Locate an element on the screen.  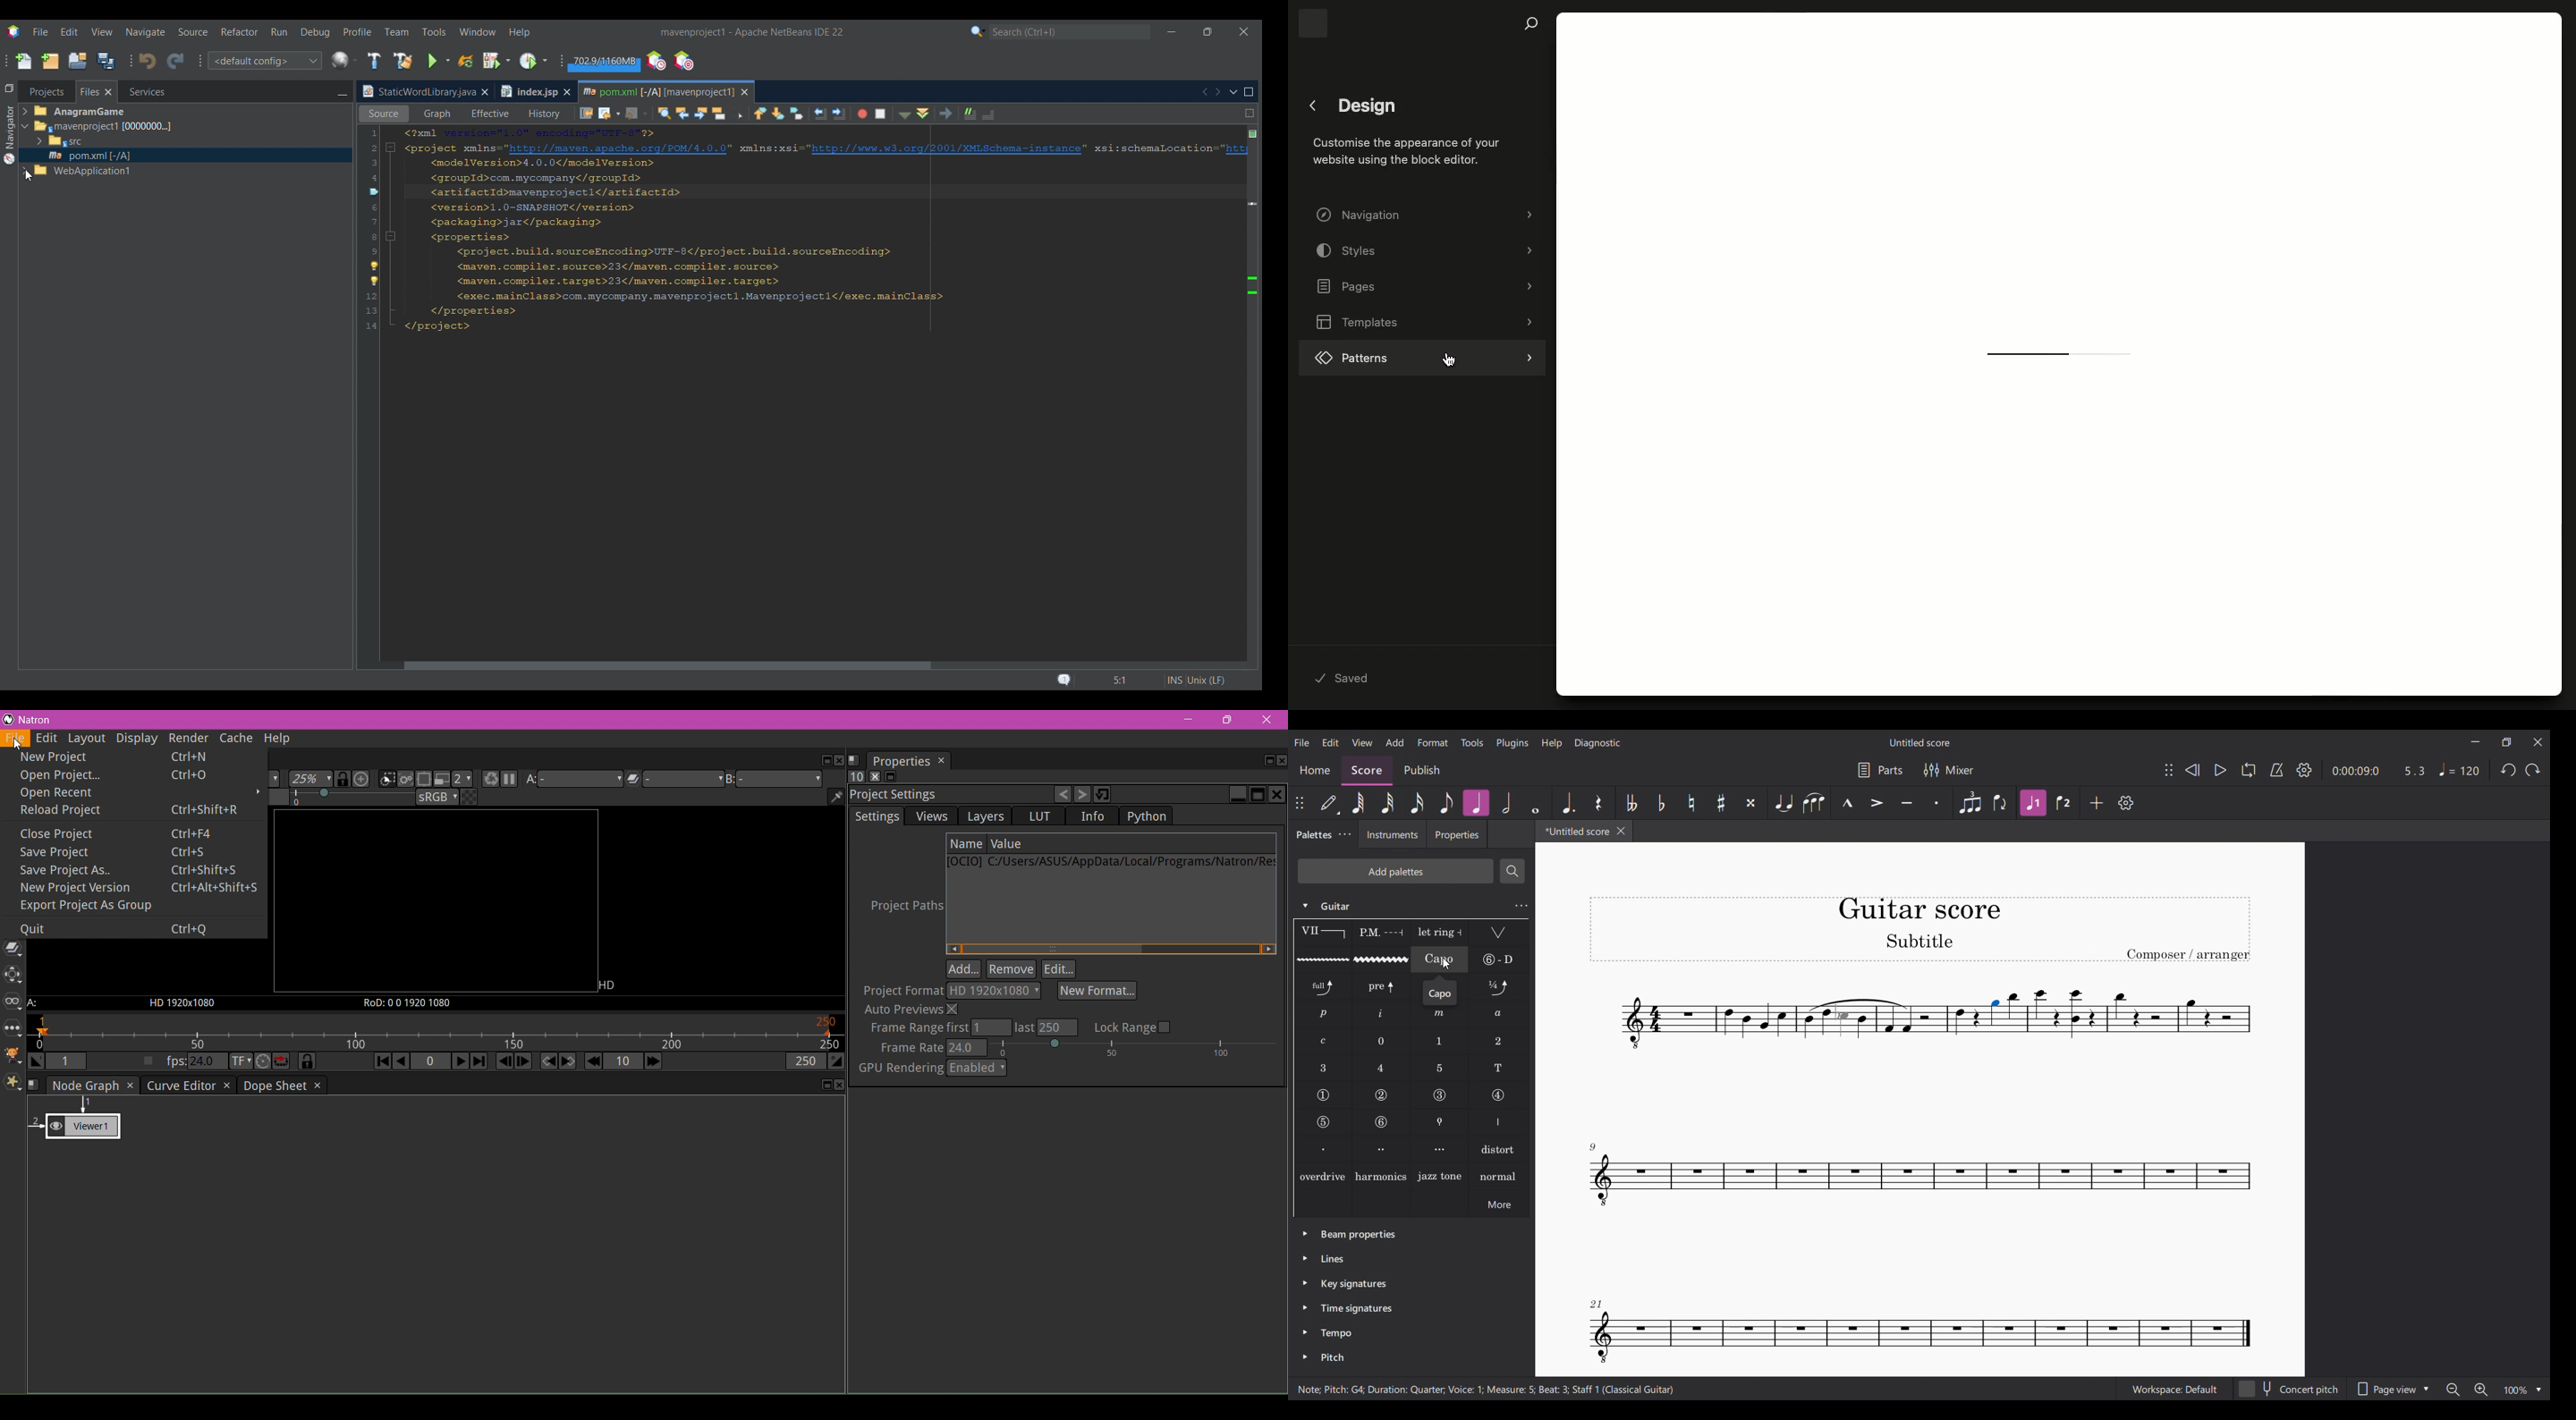
Tenuto is located at coordinates (1907, 803).